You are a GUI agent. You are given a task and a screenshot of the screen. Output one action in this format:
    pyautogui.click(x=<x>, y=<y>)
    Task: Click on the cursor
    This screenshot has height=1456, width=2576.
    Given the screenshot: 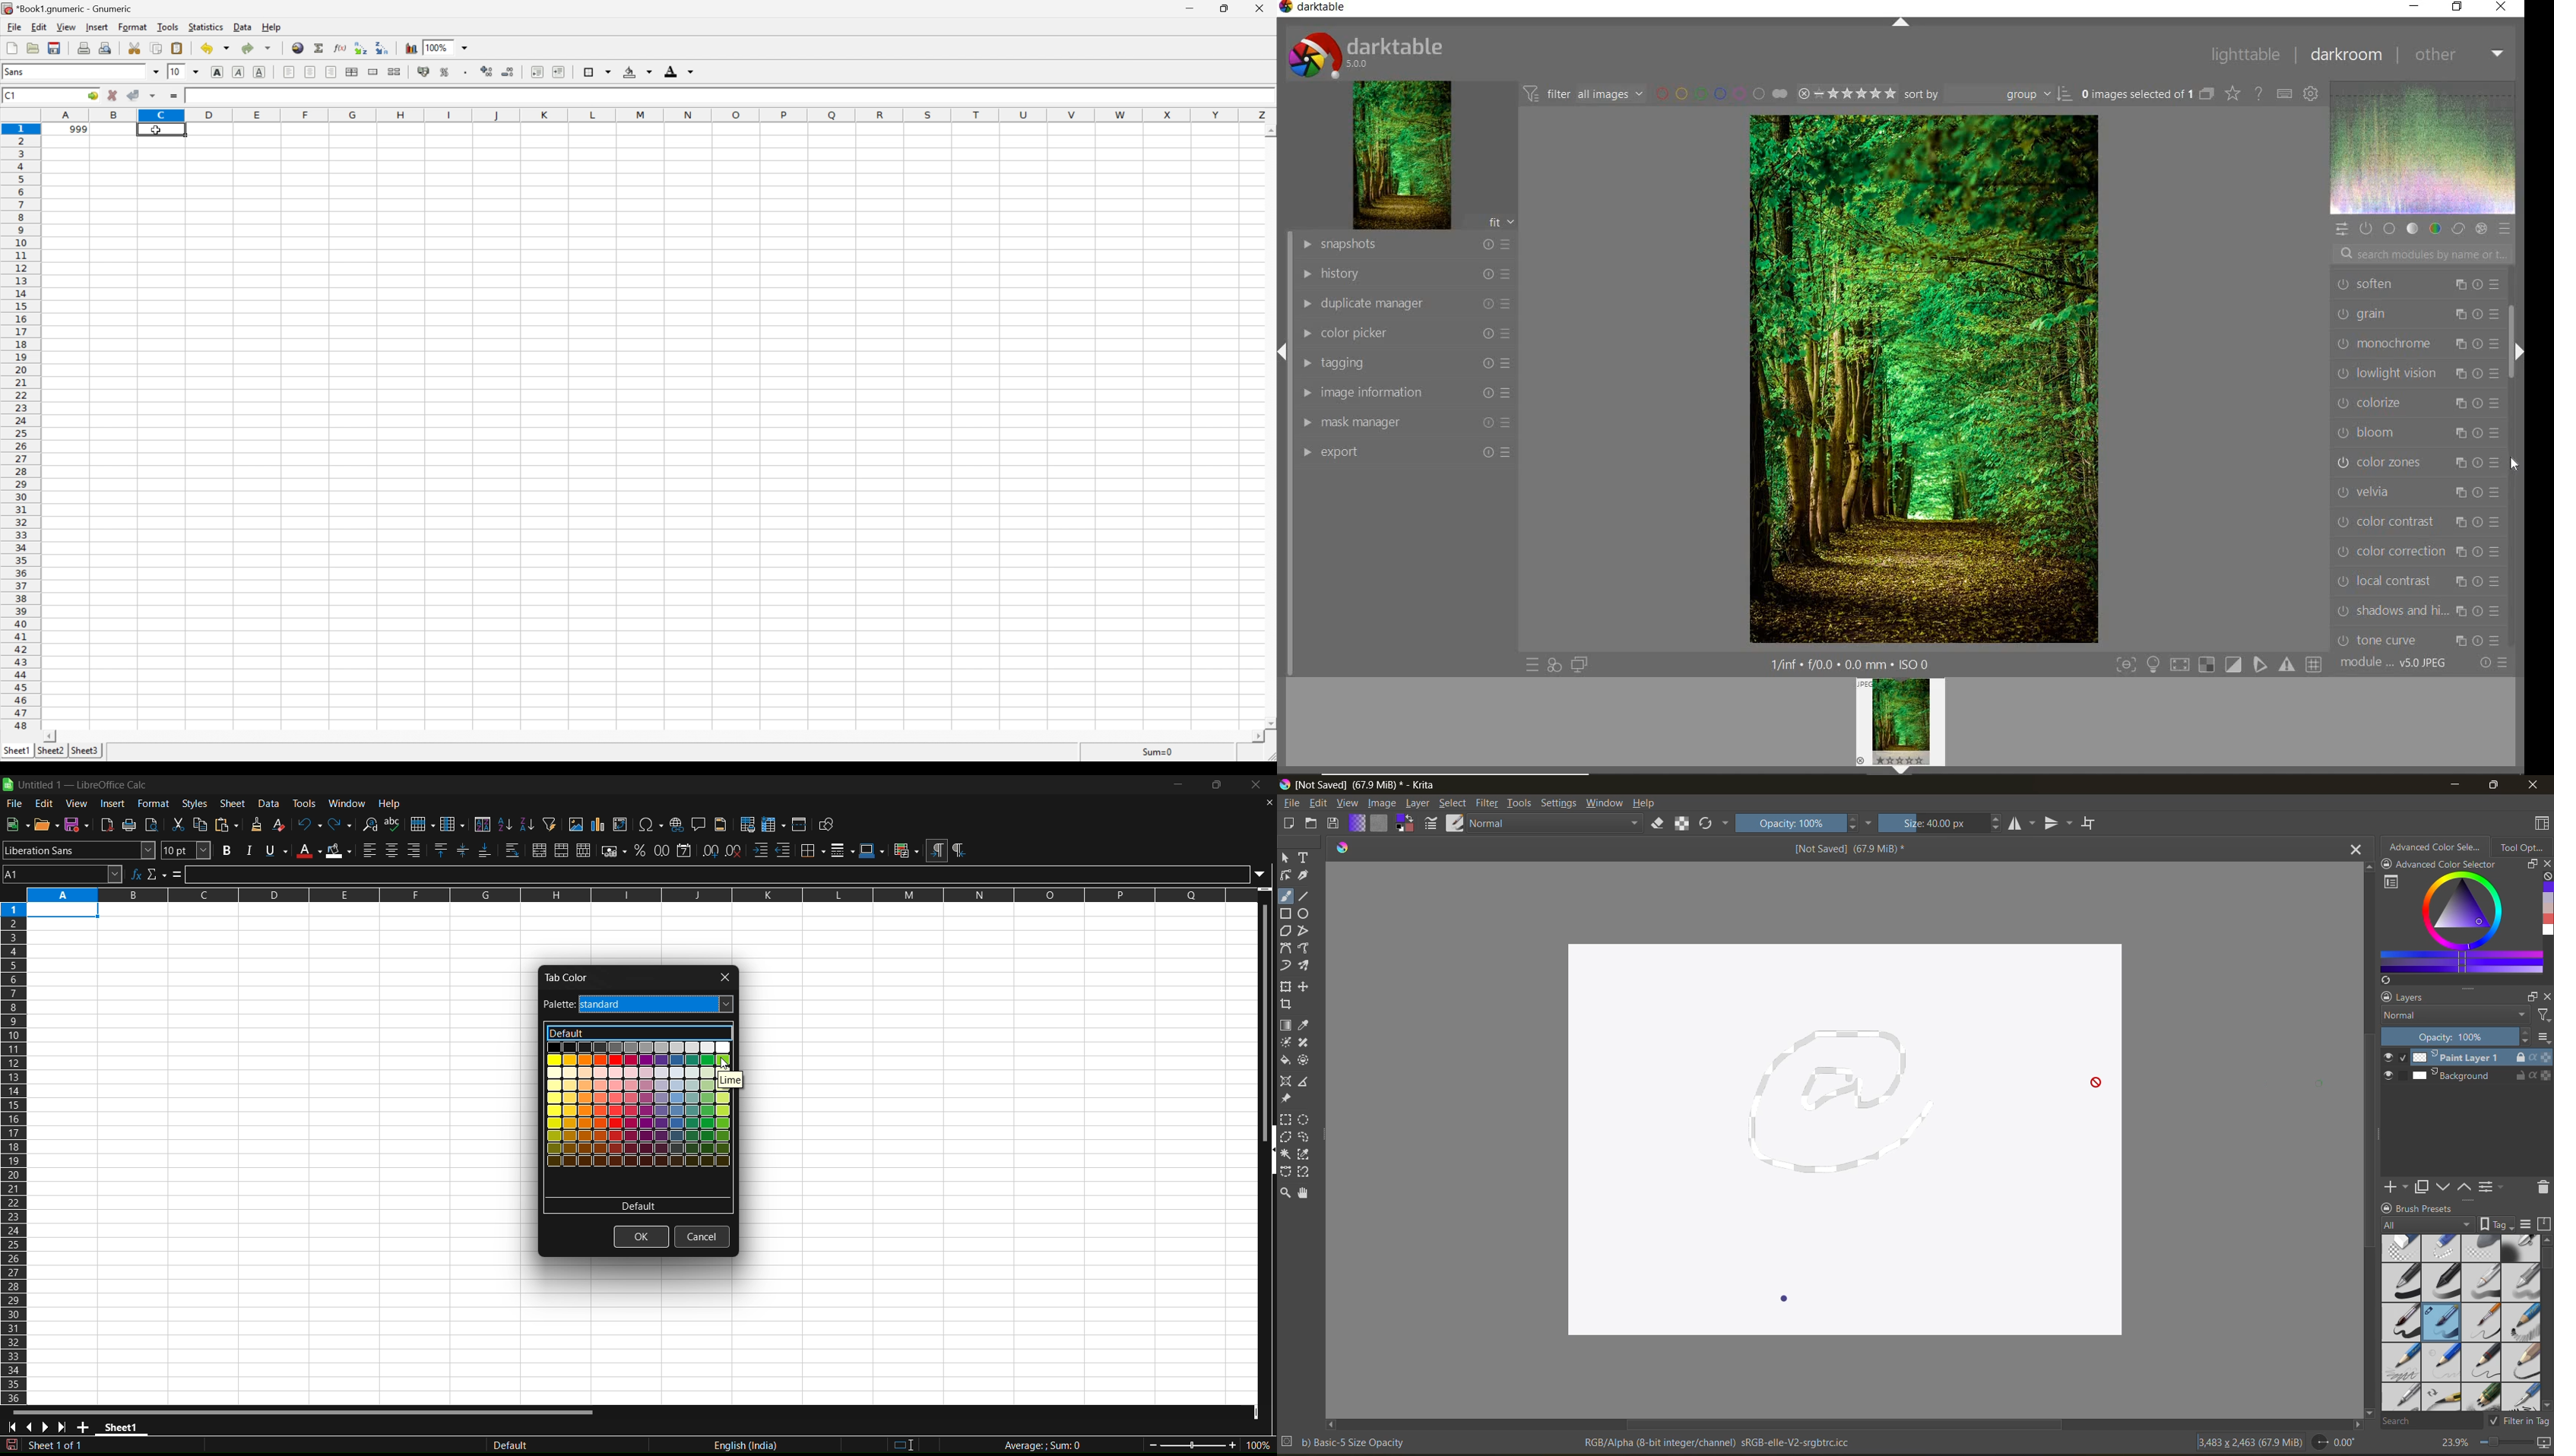 What is the action you would take?
    pyautogui.click(x=2517, y=1061)
    